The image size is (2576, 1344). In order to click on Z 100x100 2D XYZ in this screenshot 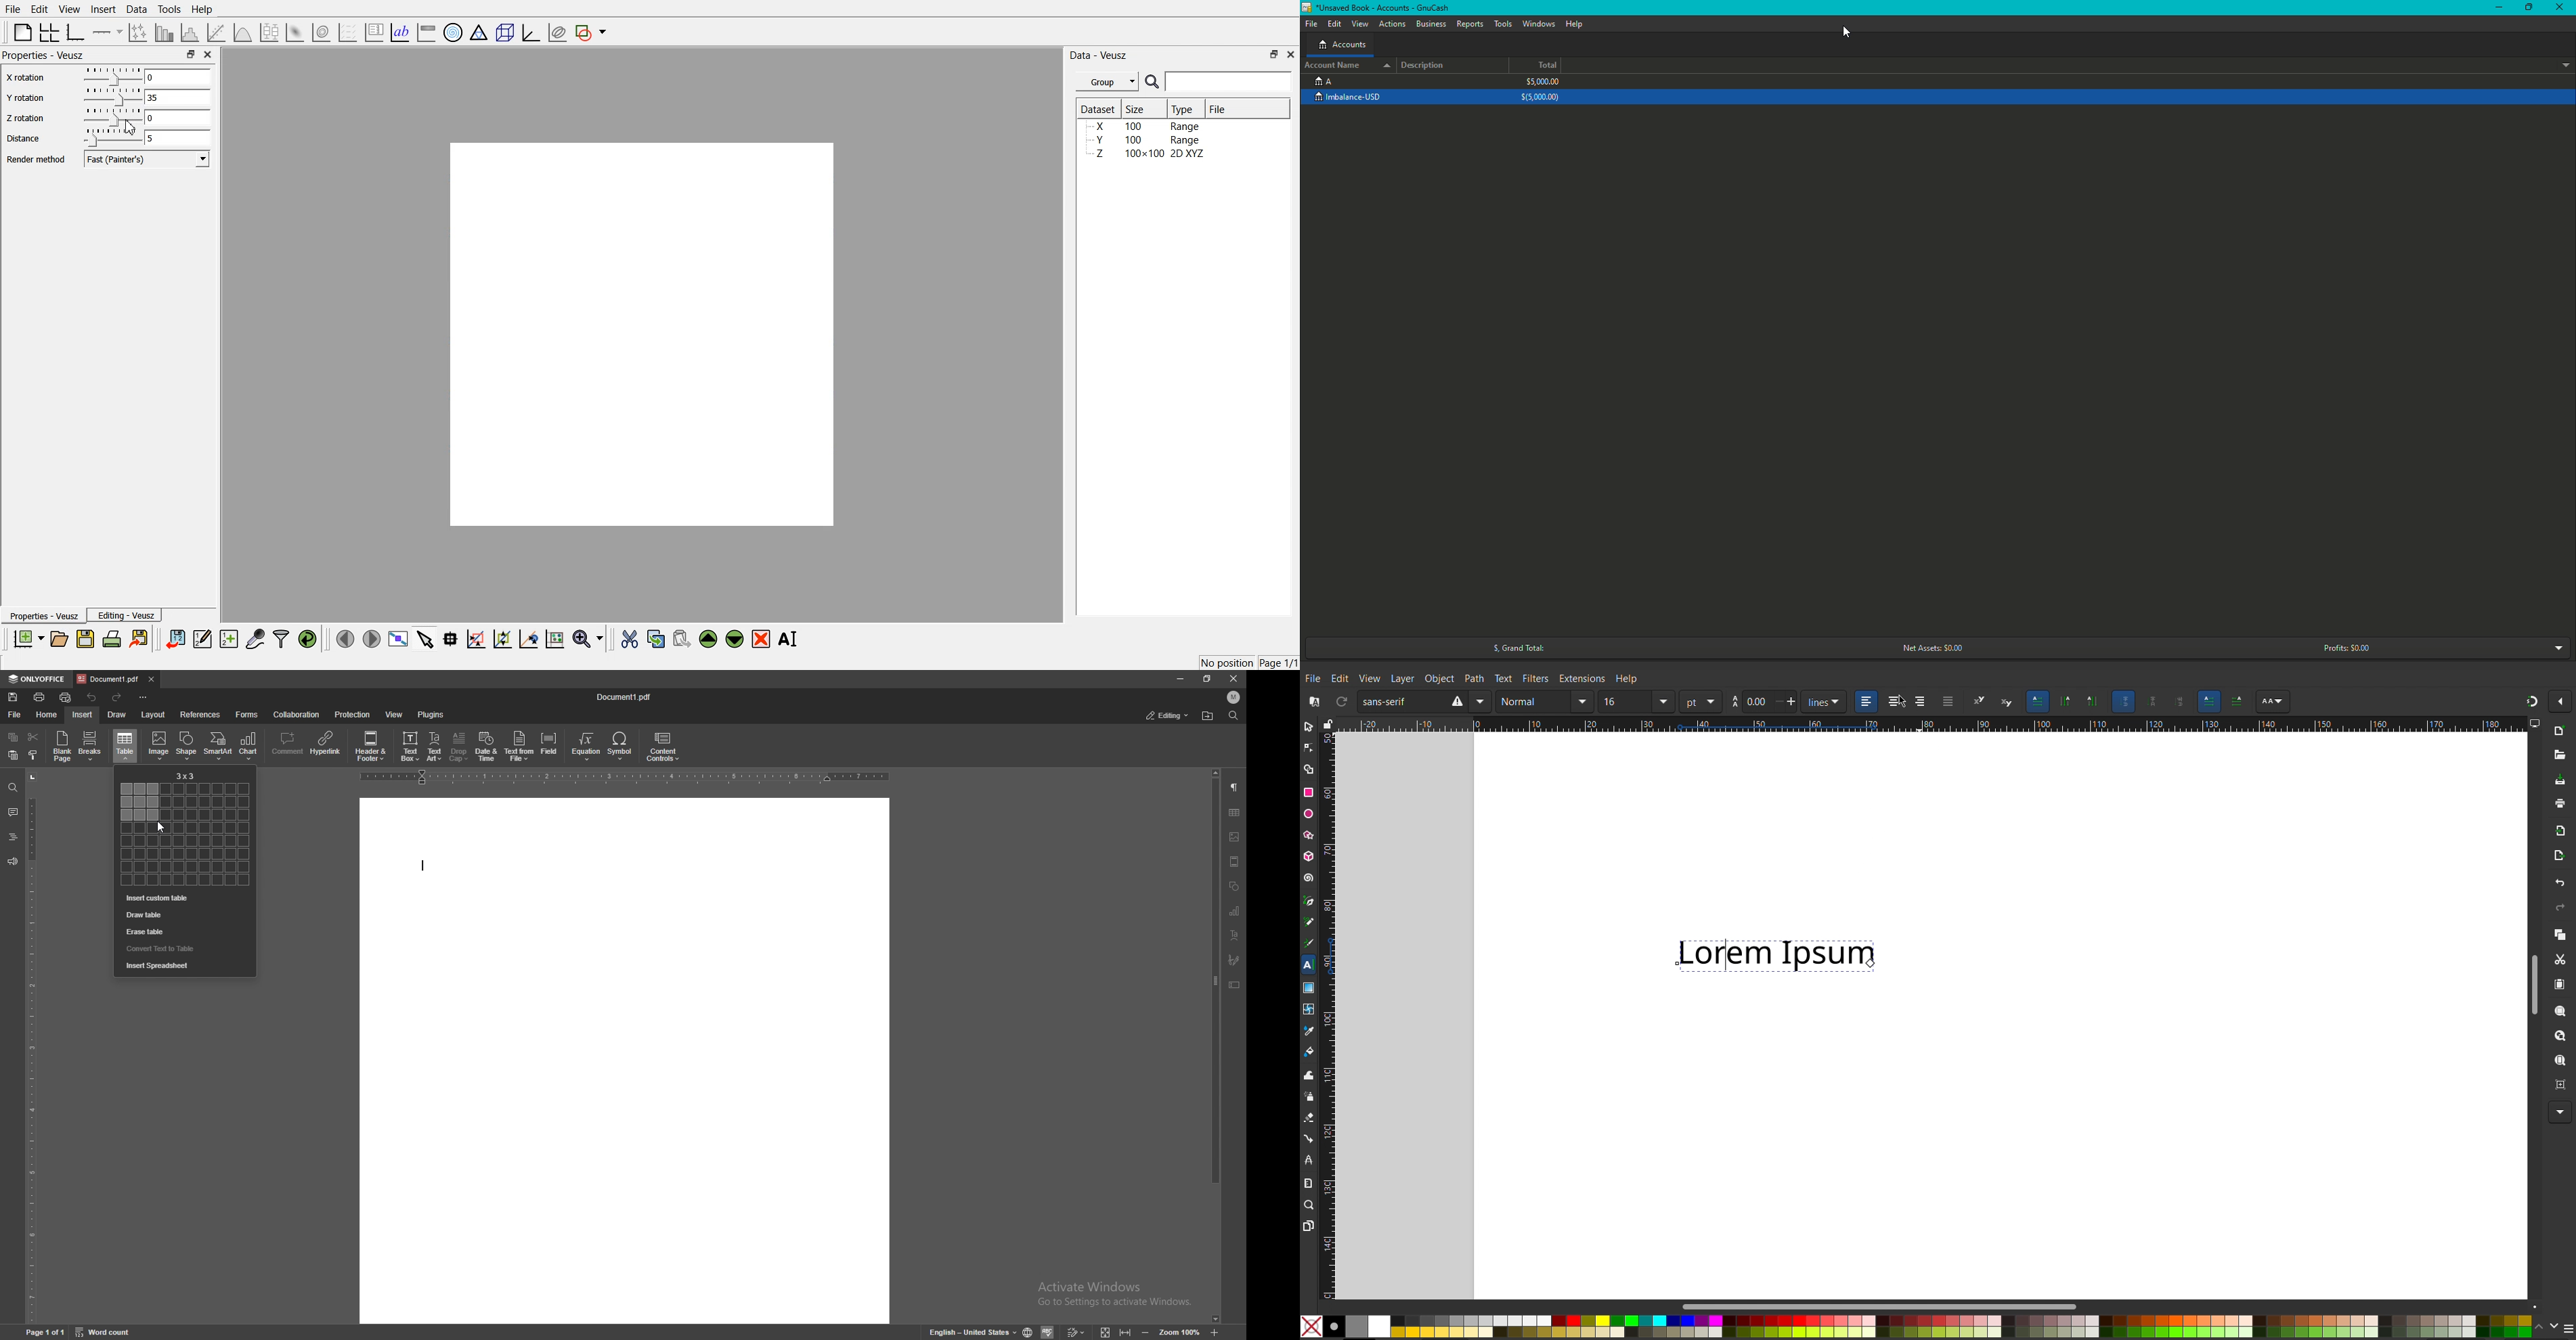, I will do `click(1148, 154)`.